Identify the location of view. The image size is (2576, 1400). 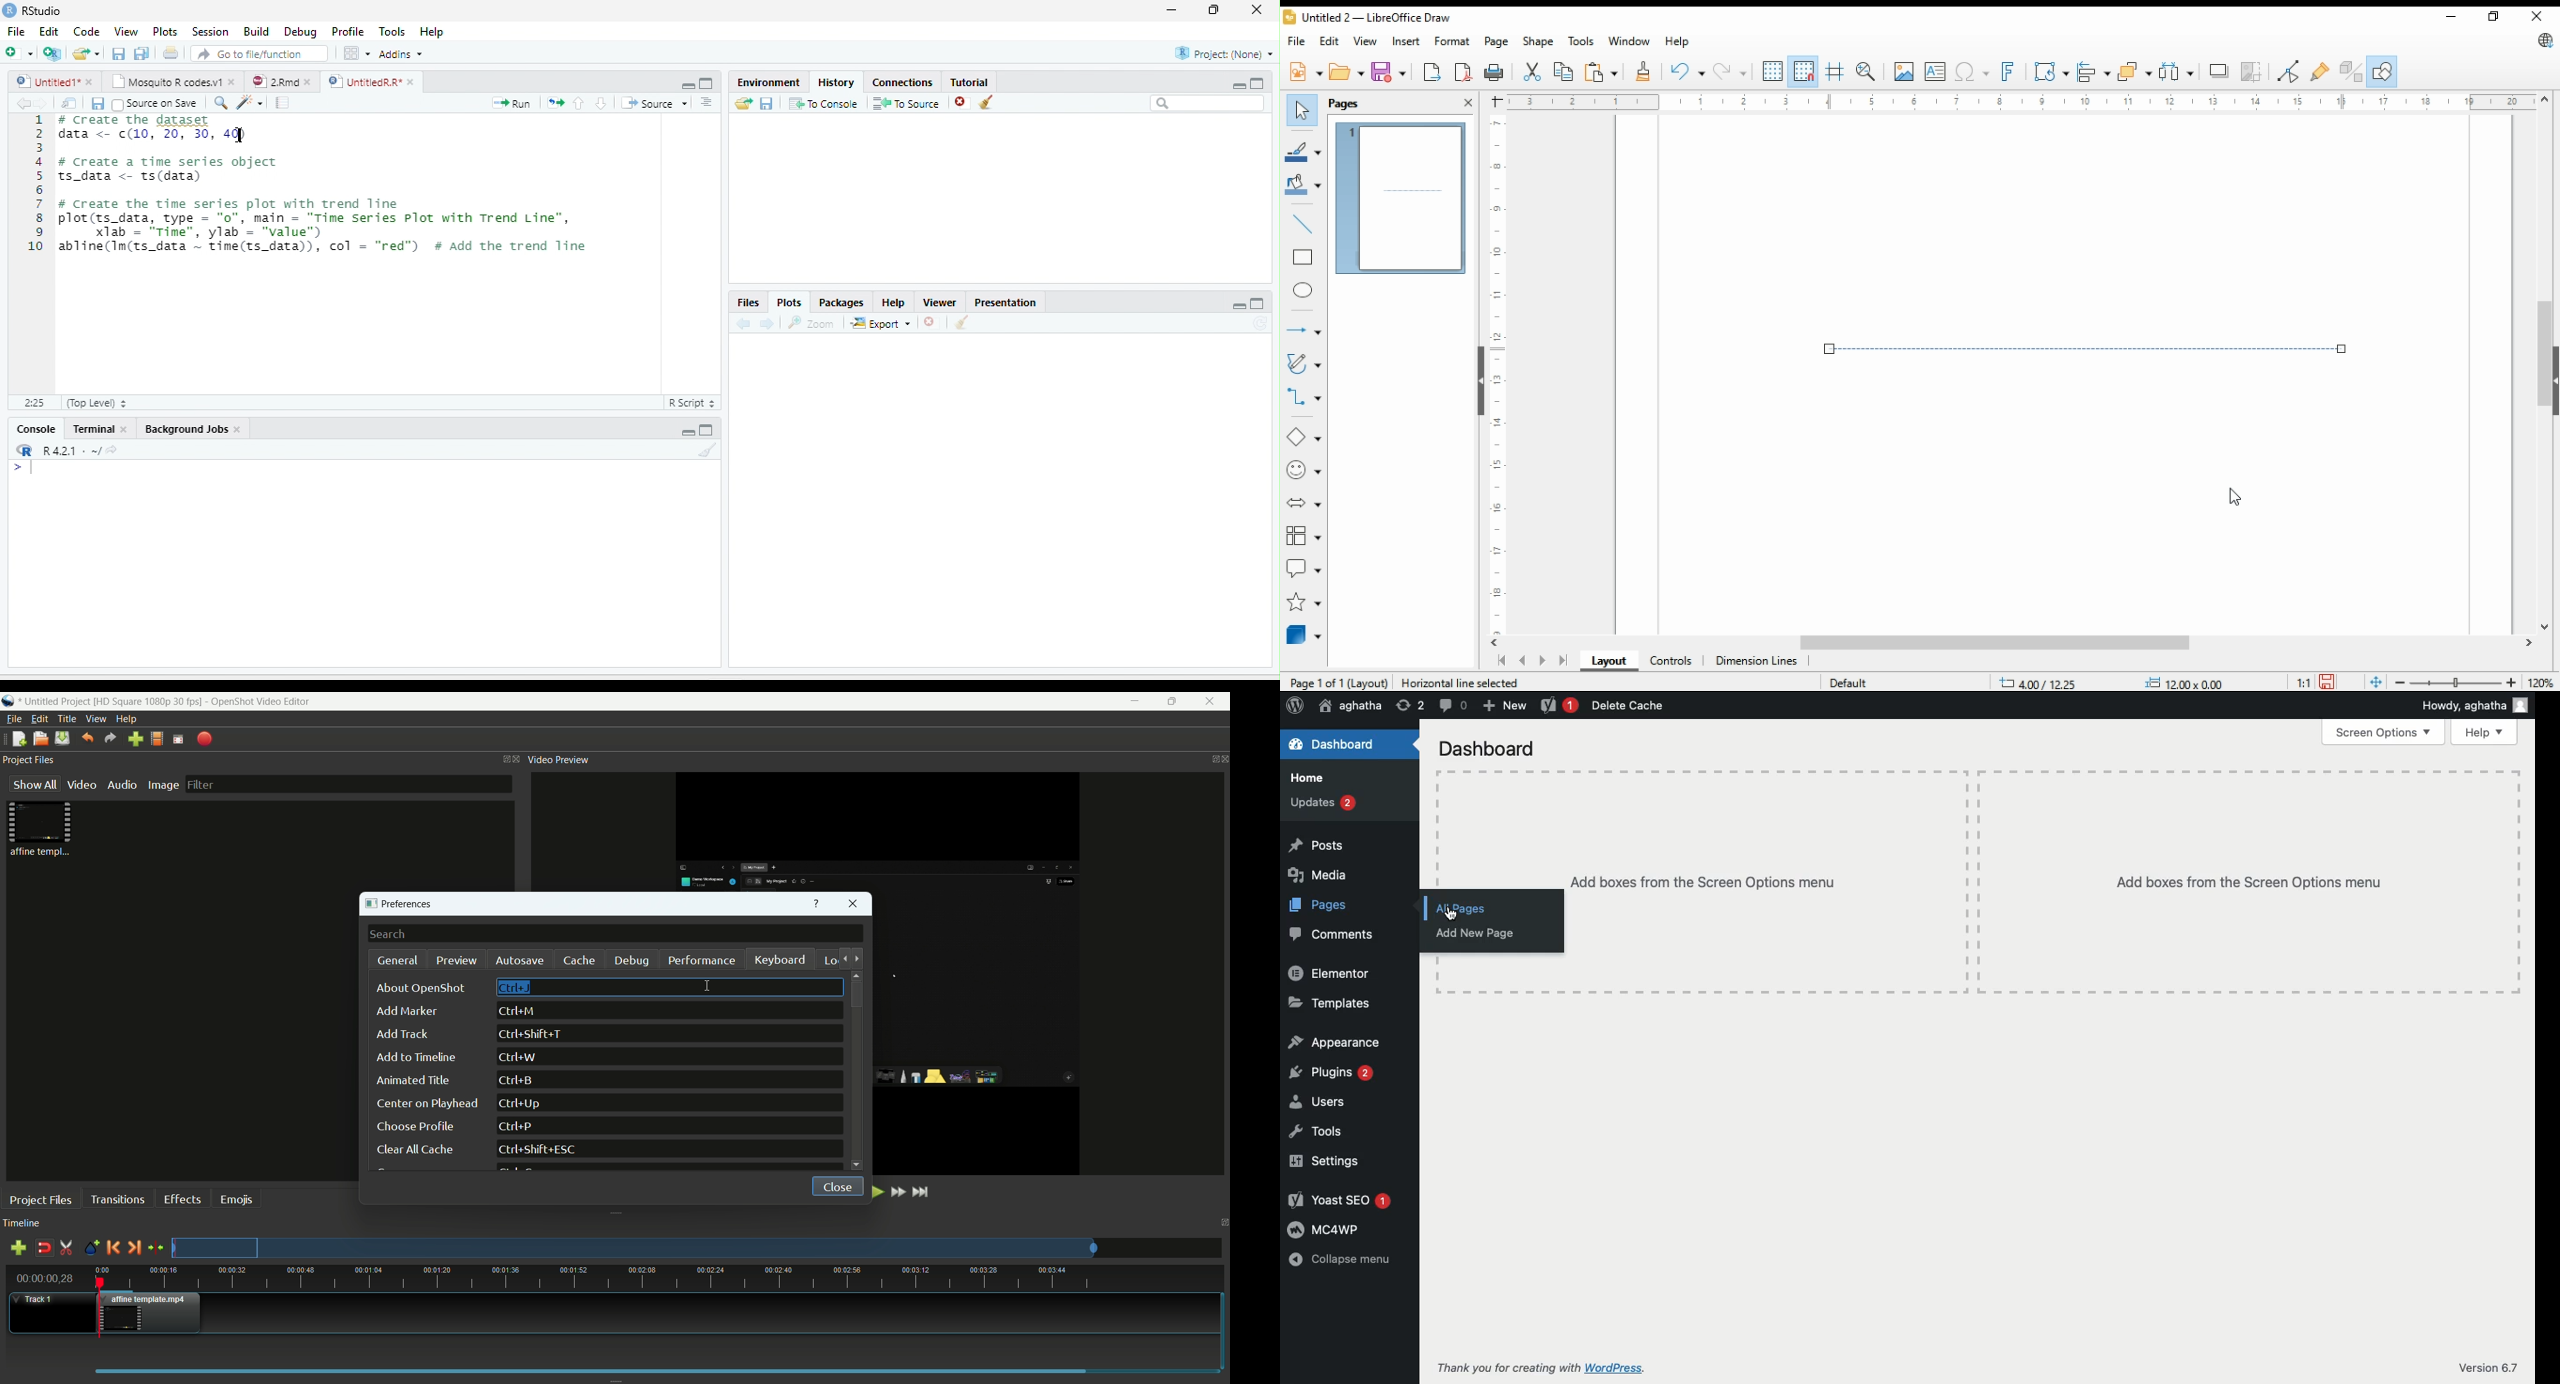
(1366, 41).